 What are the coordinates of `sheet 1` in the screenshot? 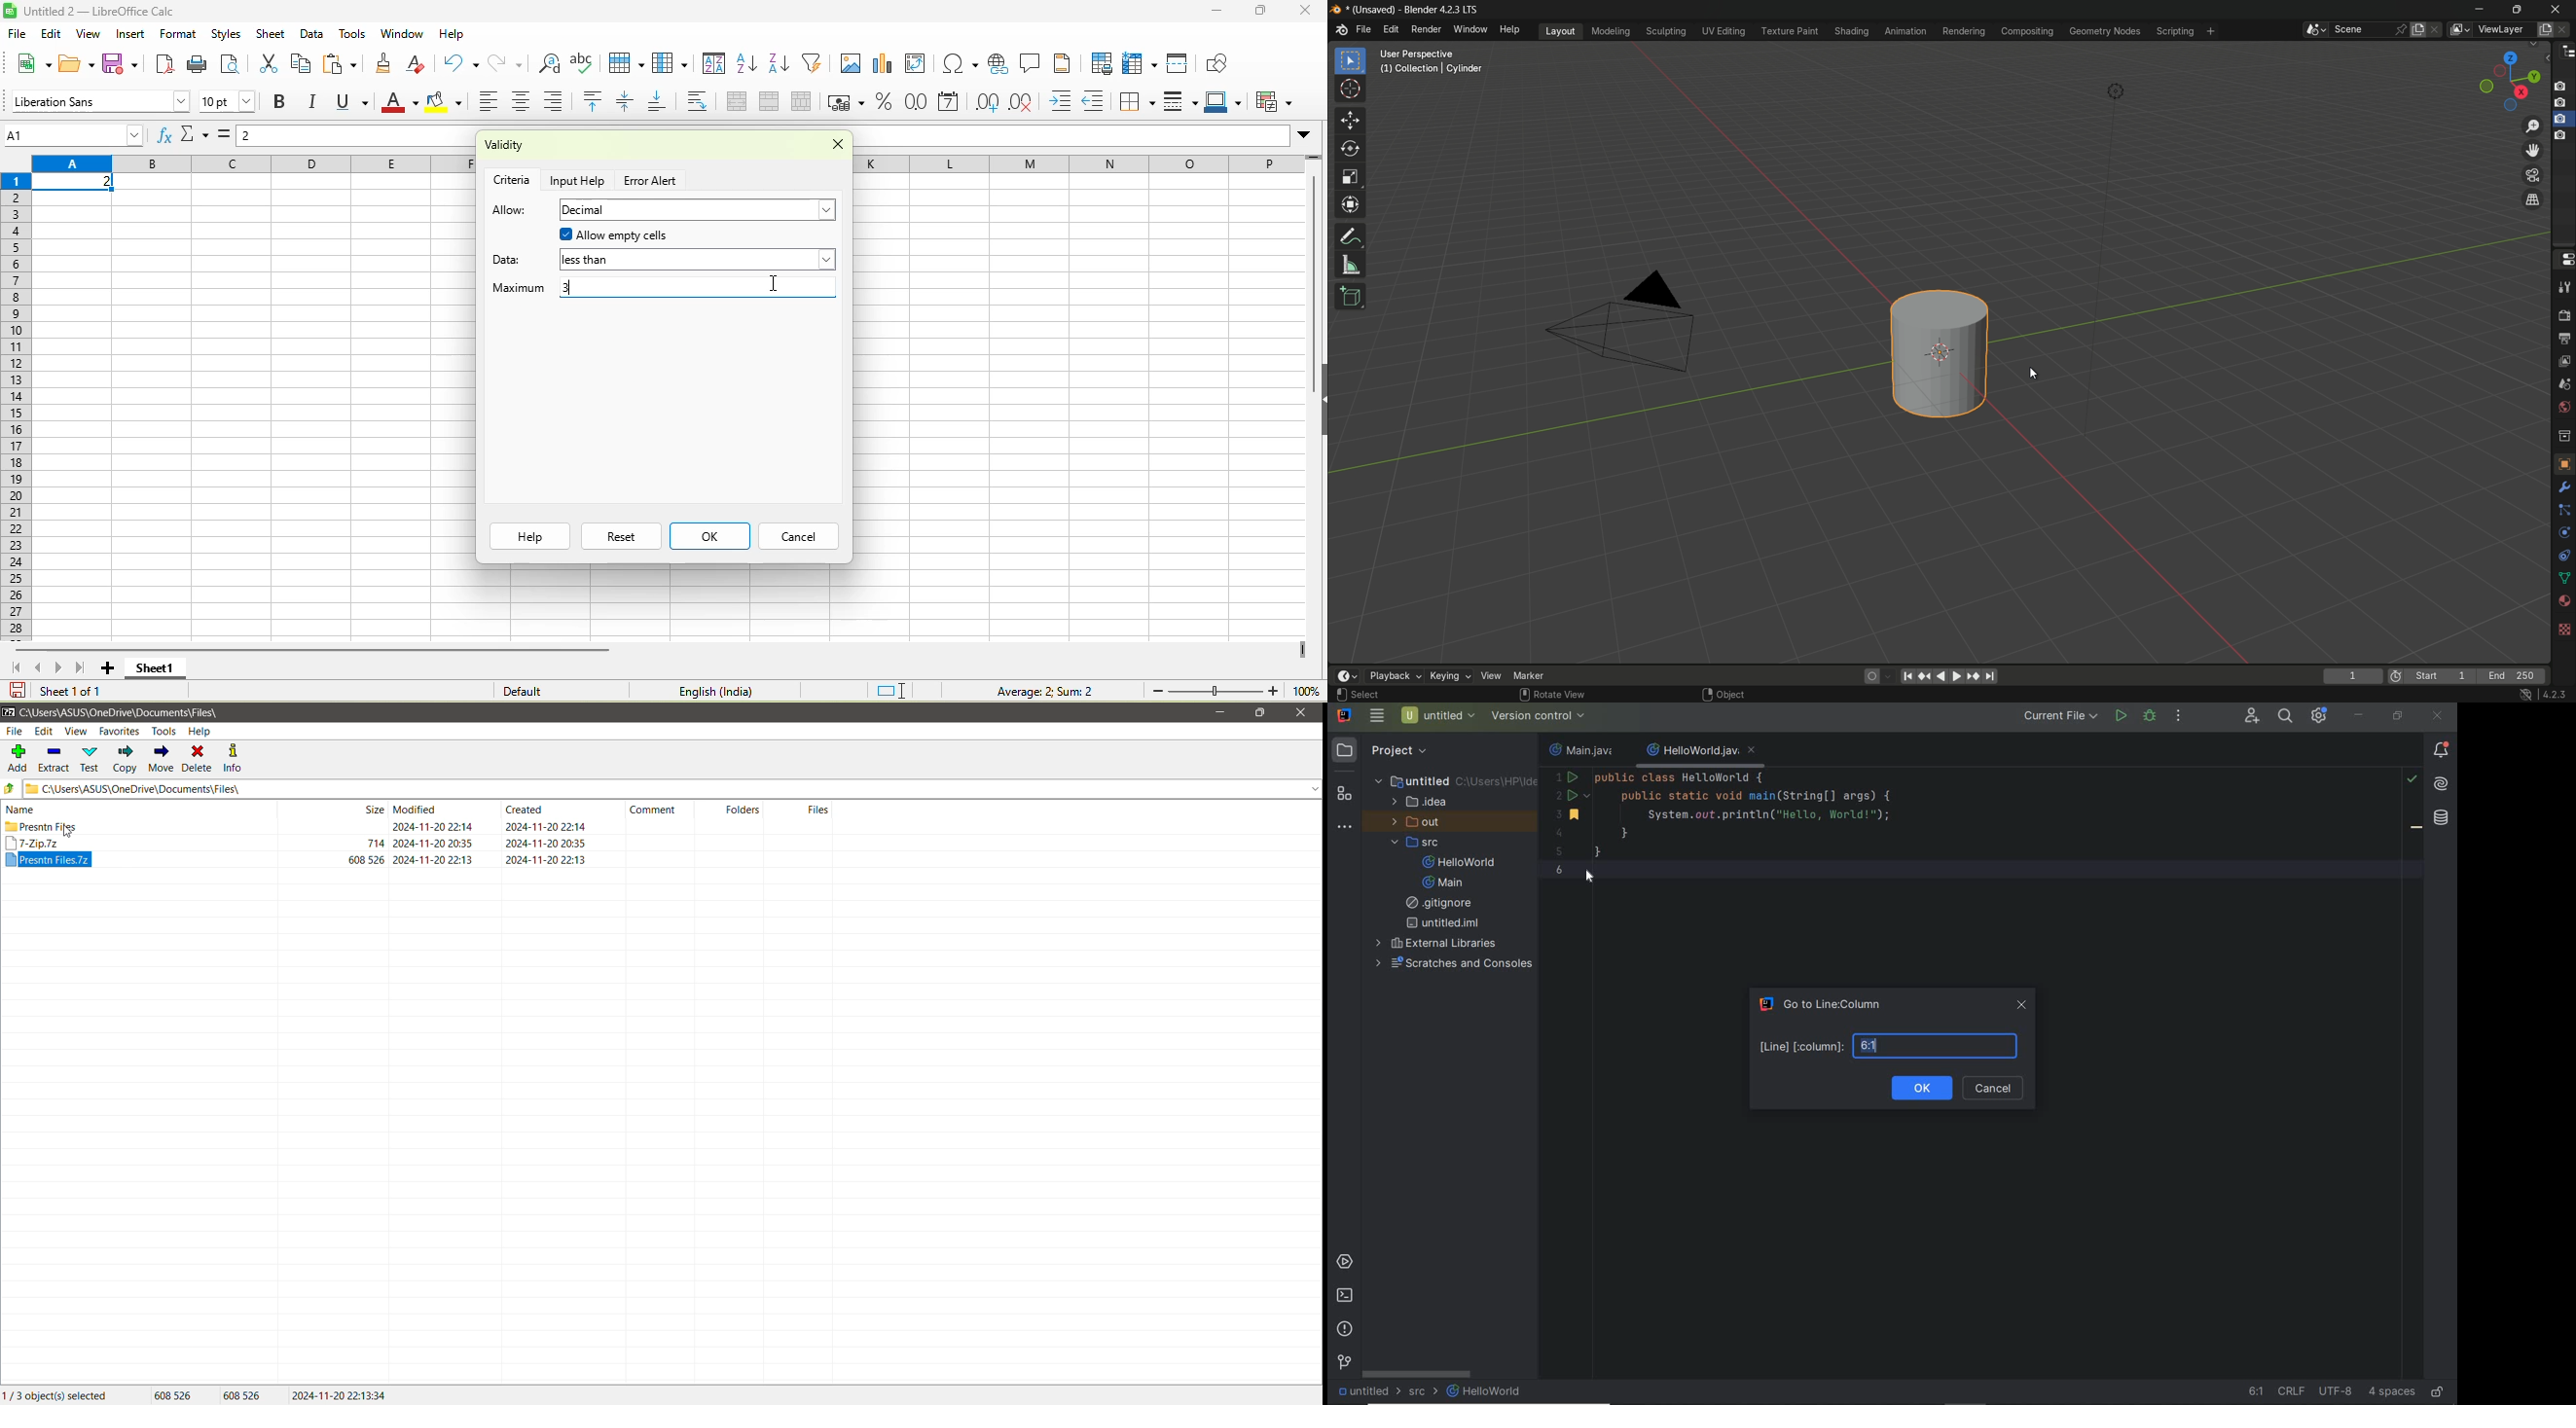 It's located at (154, 668).